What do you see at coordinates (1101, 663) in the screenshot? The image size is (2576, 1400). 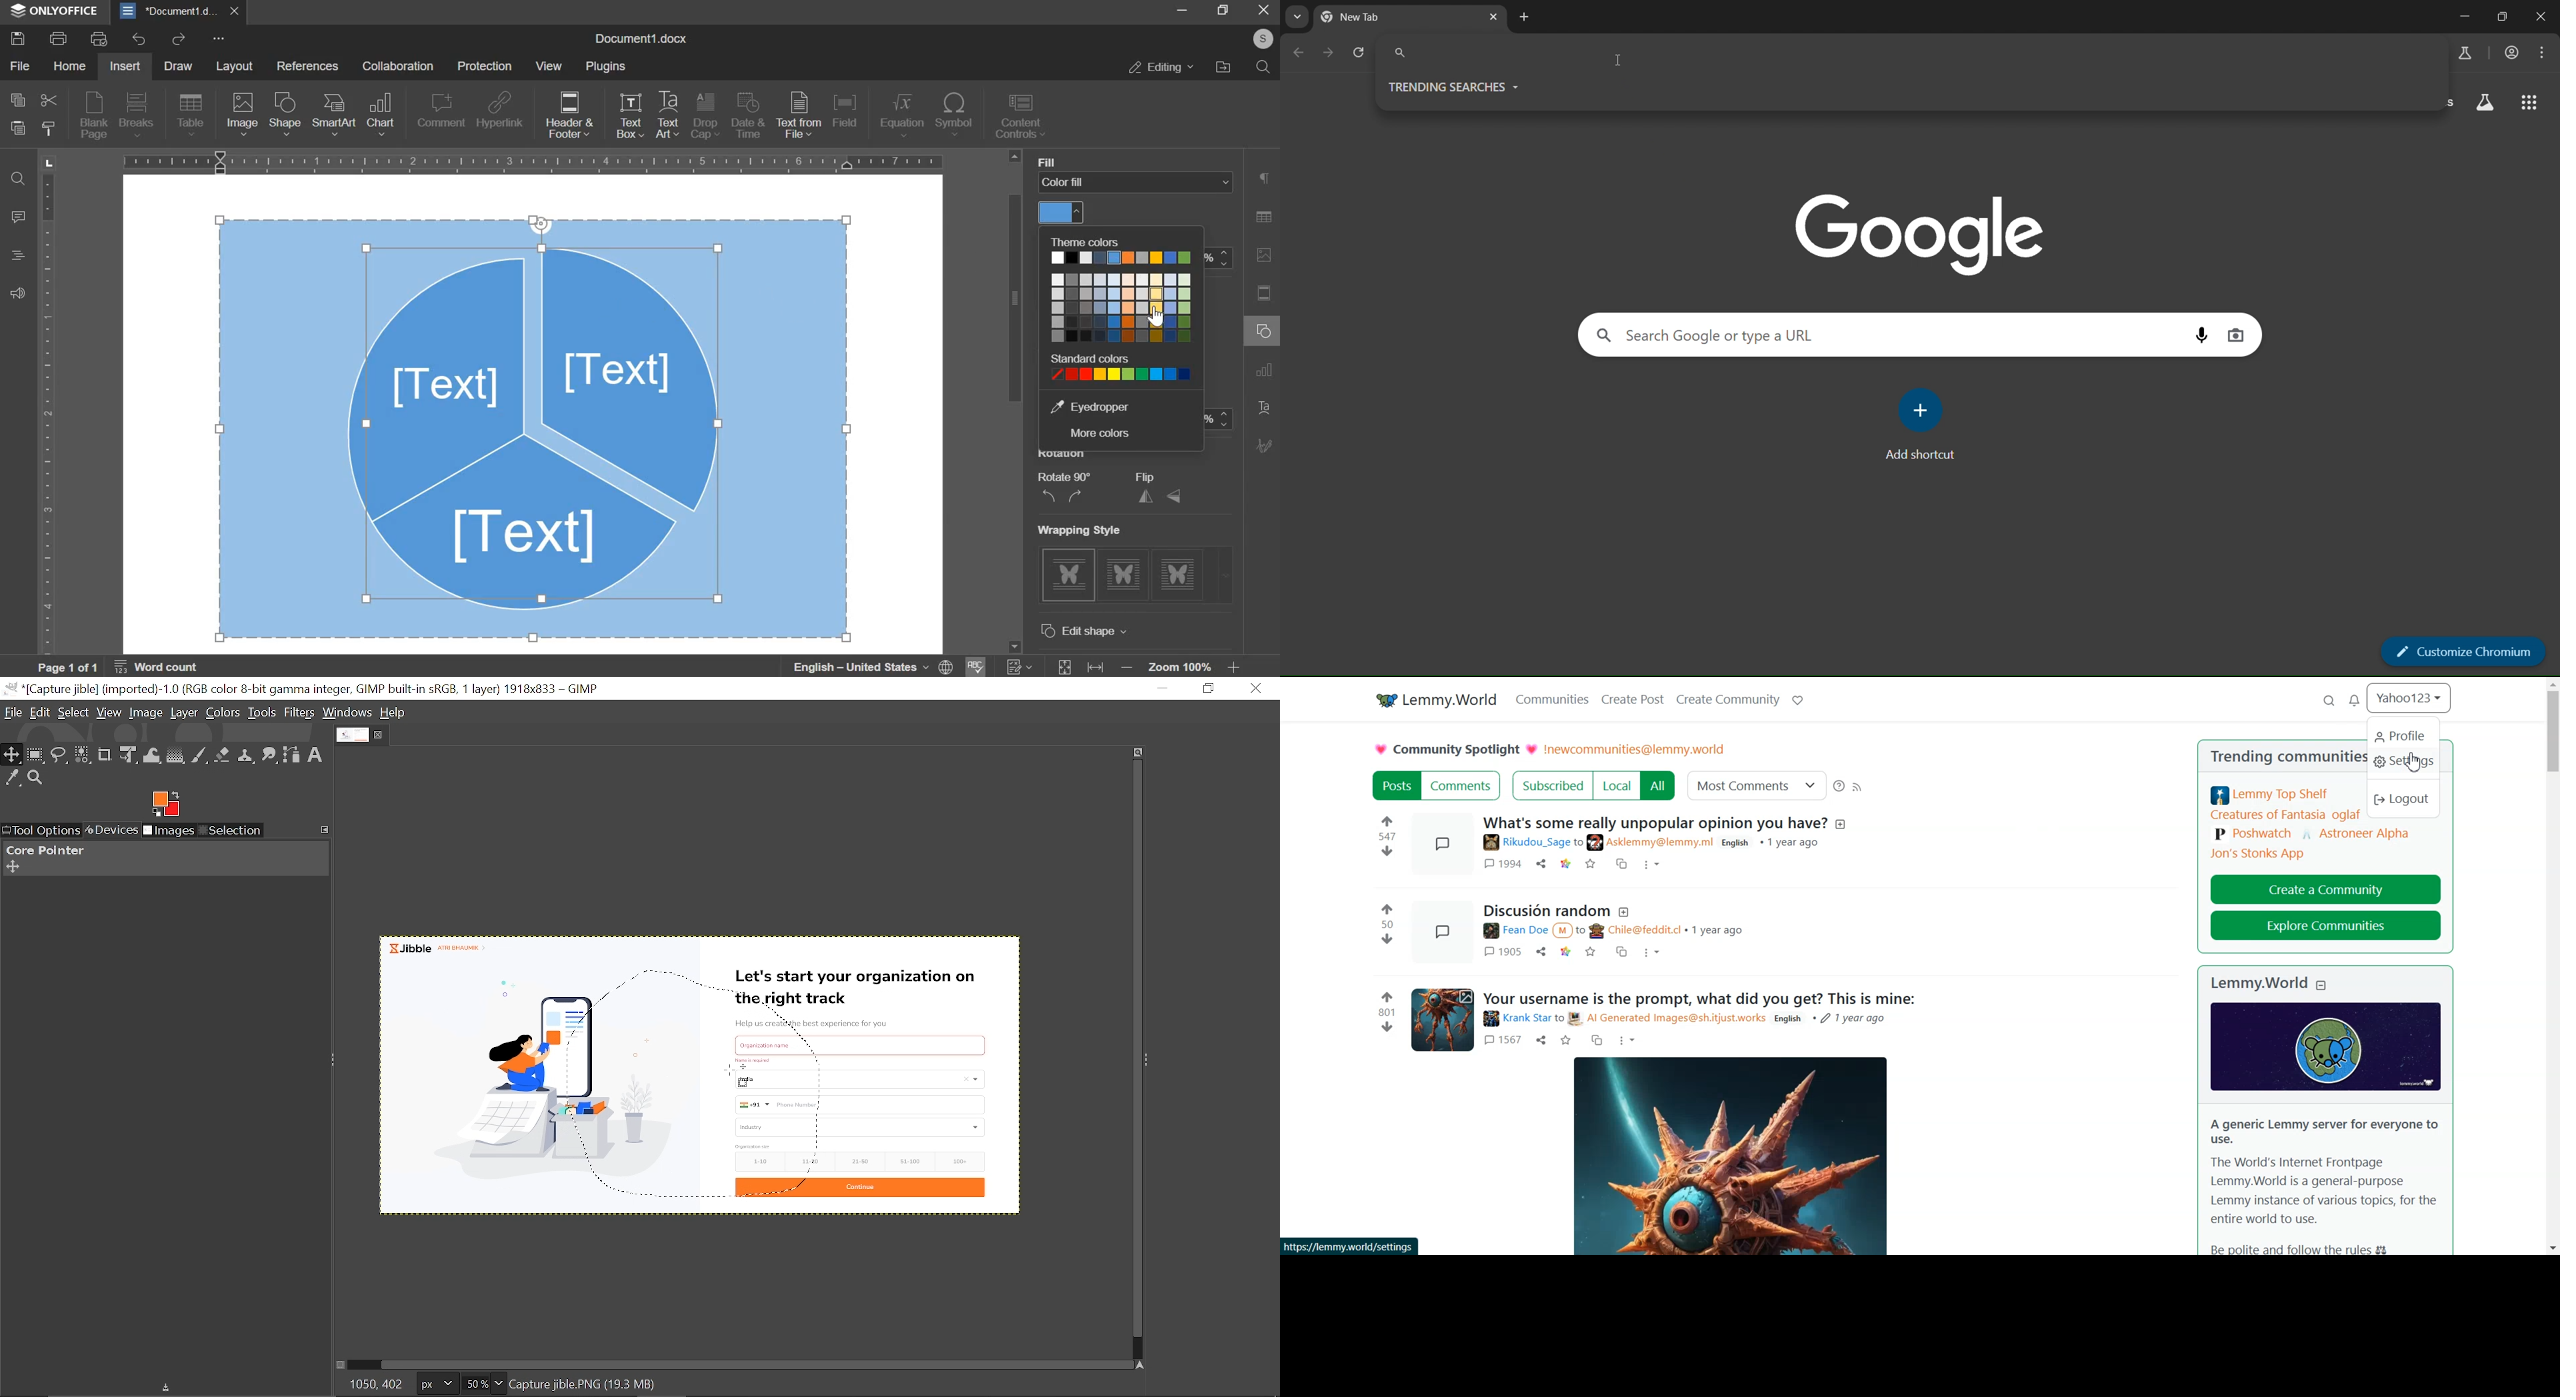 I see `fit width` at bounding box center [1101, 663].